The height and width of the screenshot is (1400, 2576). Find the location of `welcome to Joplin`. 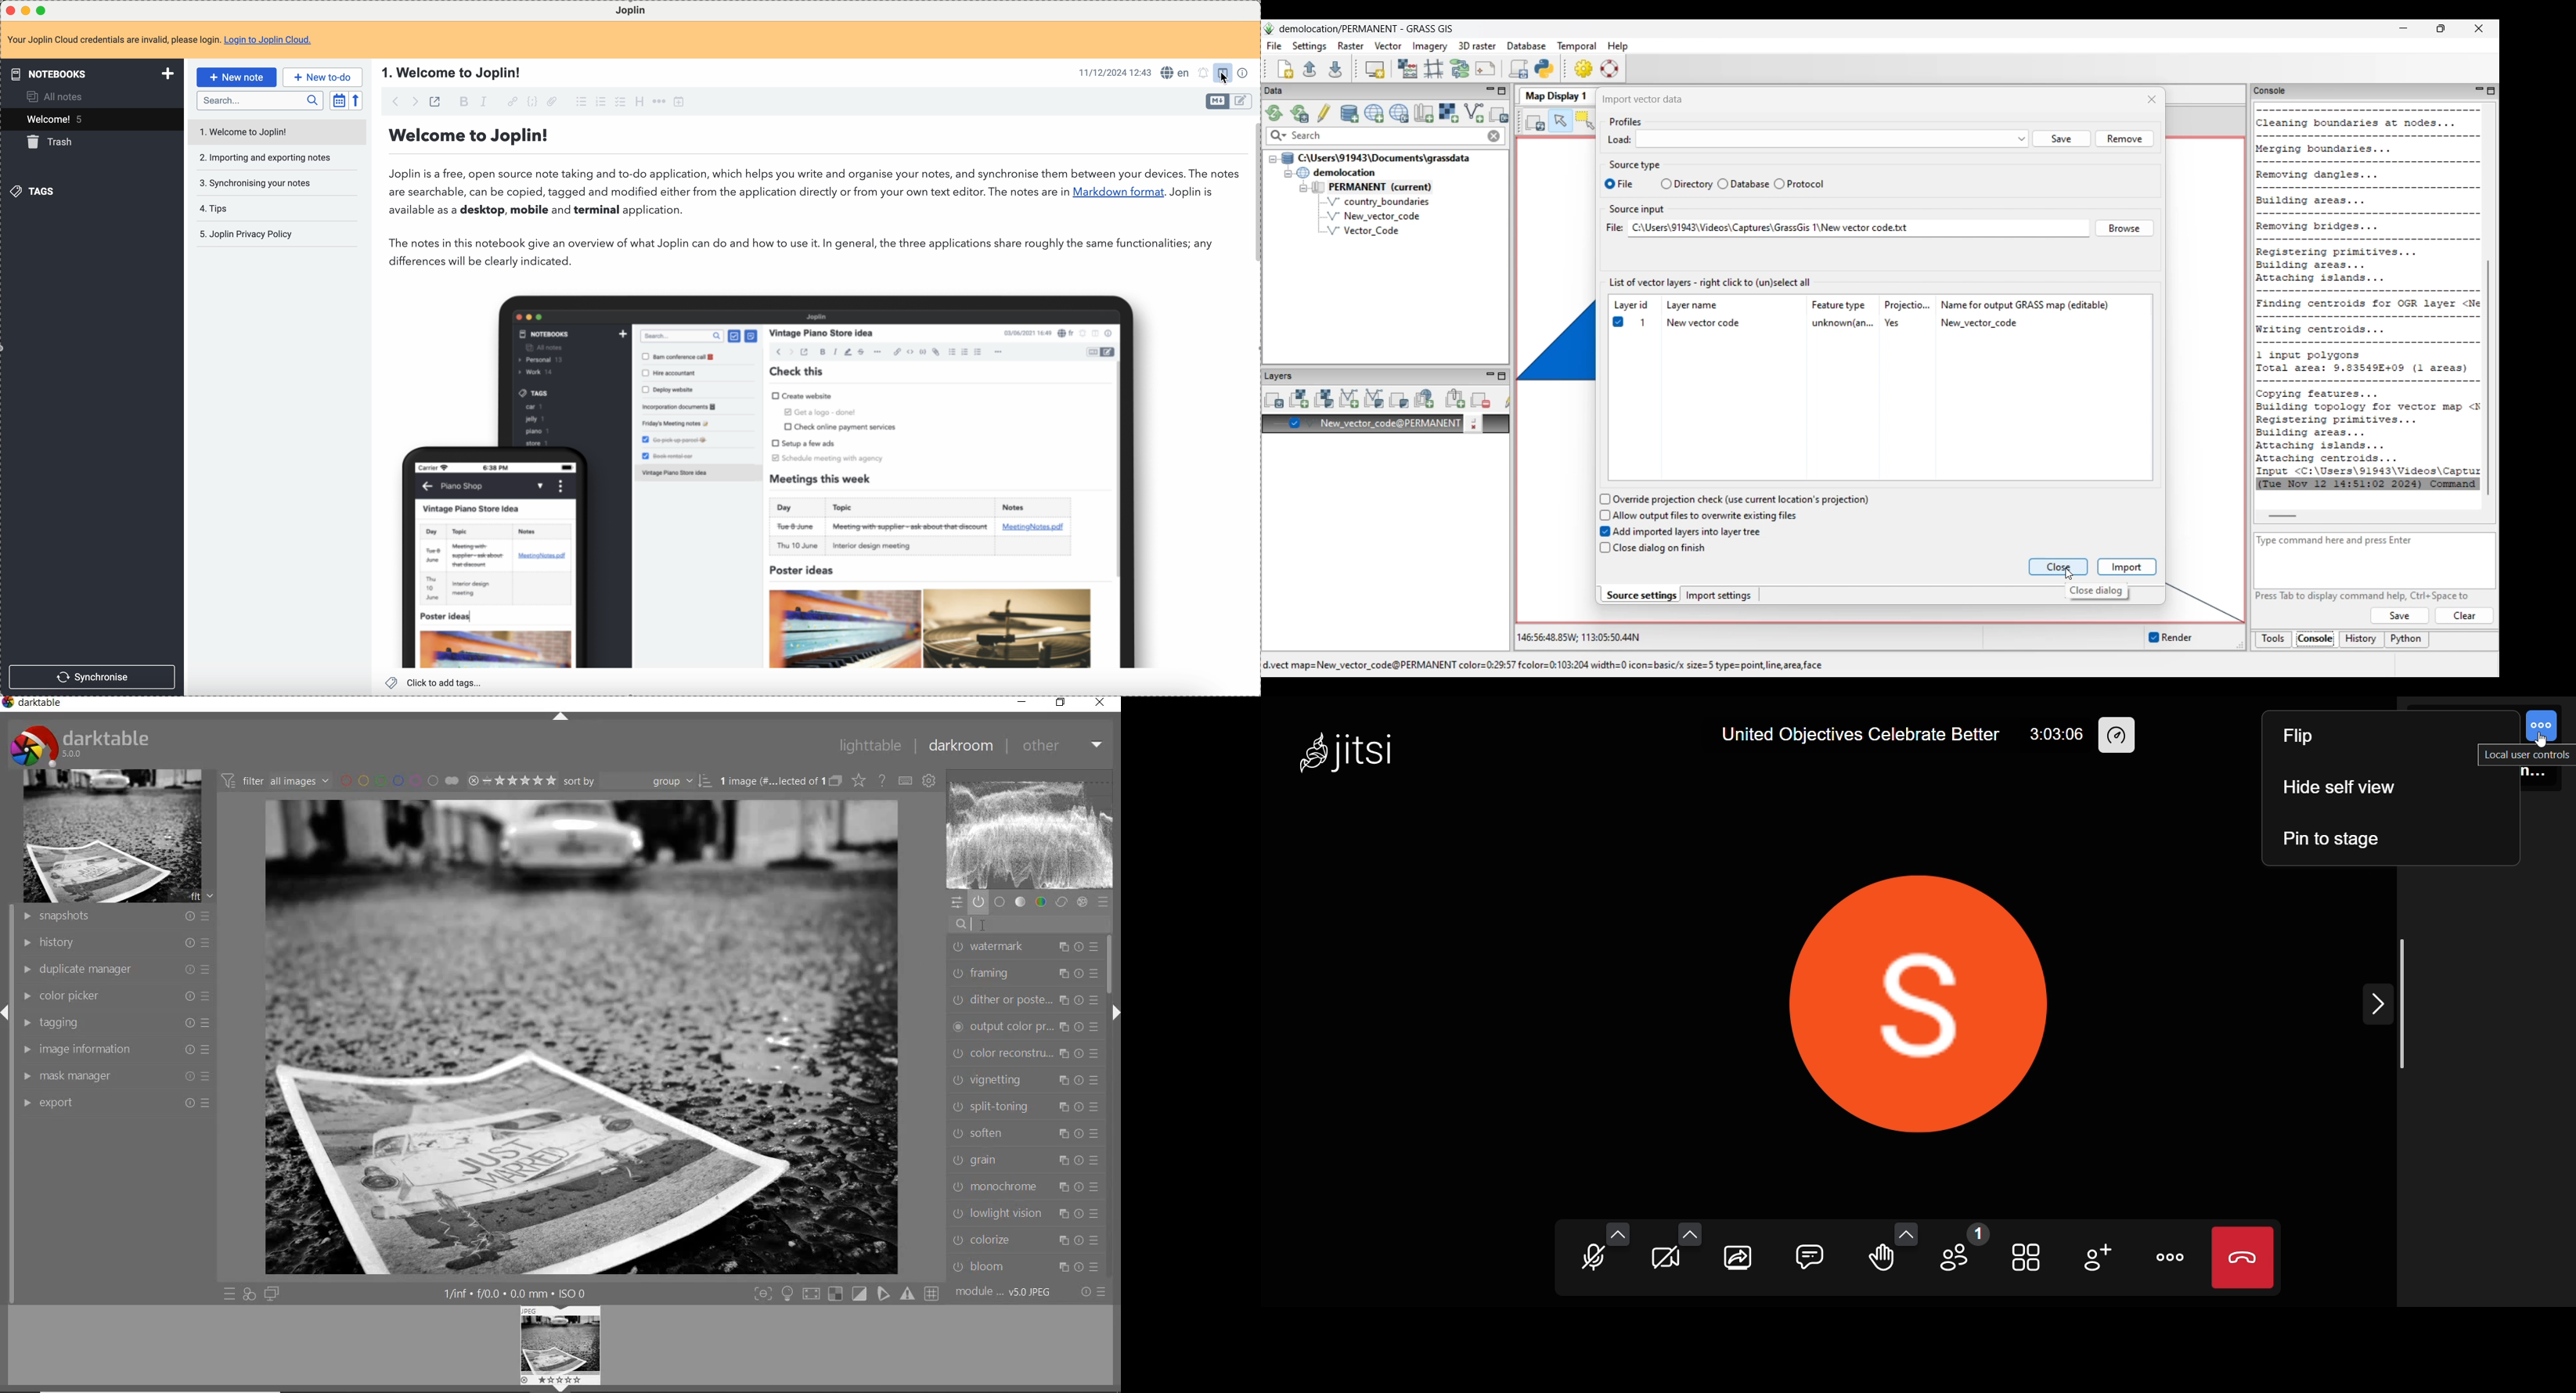

welcome to Joplin is located at coordinates (246, 130).